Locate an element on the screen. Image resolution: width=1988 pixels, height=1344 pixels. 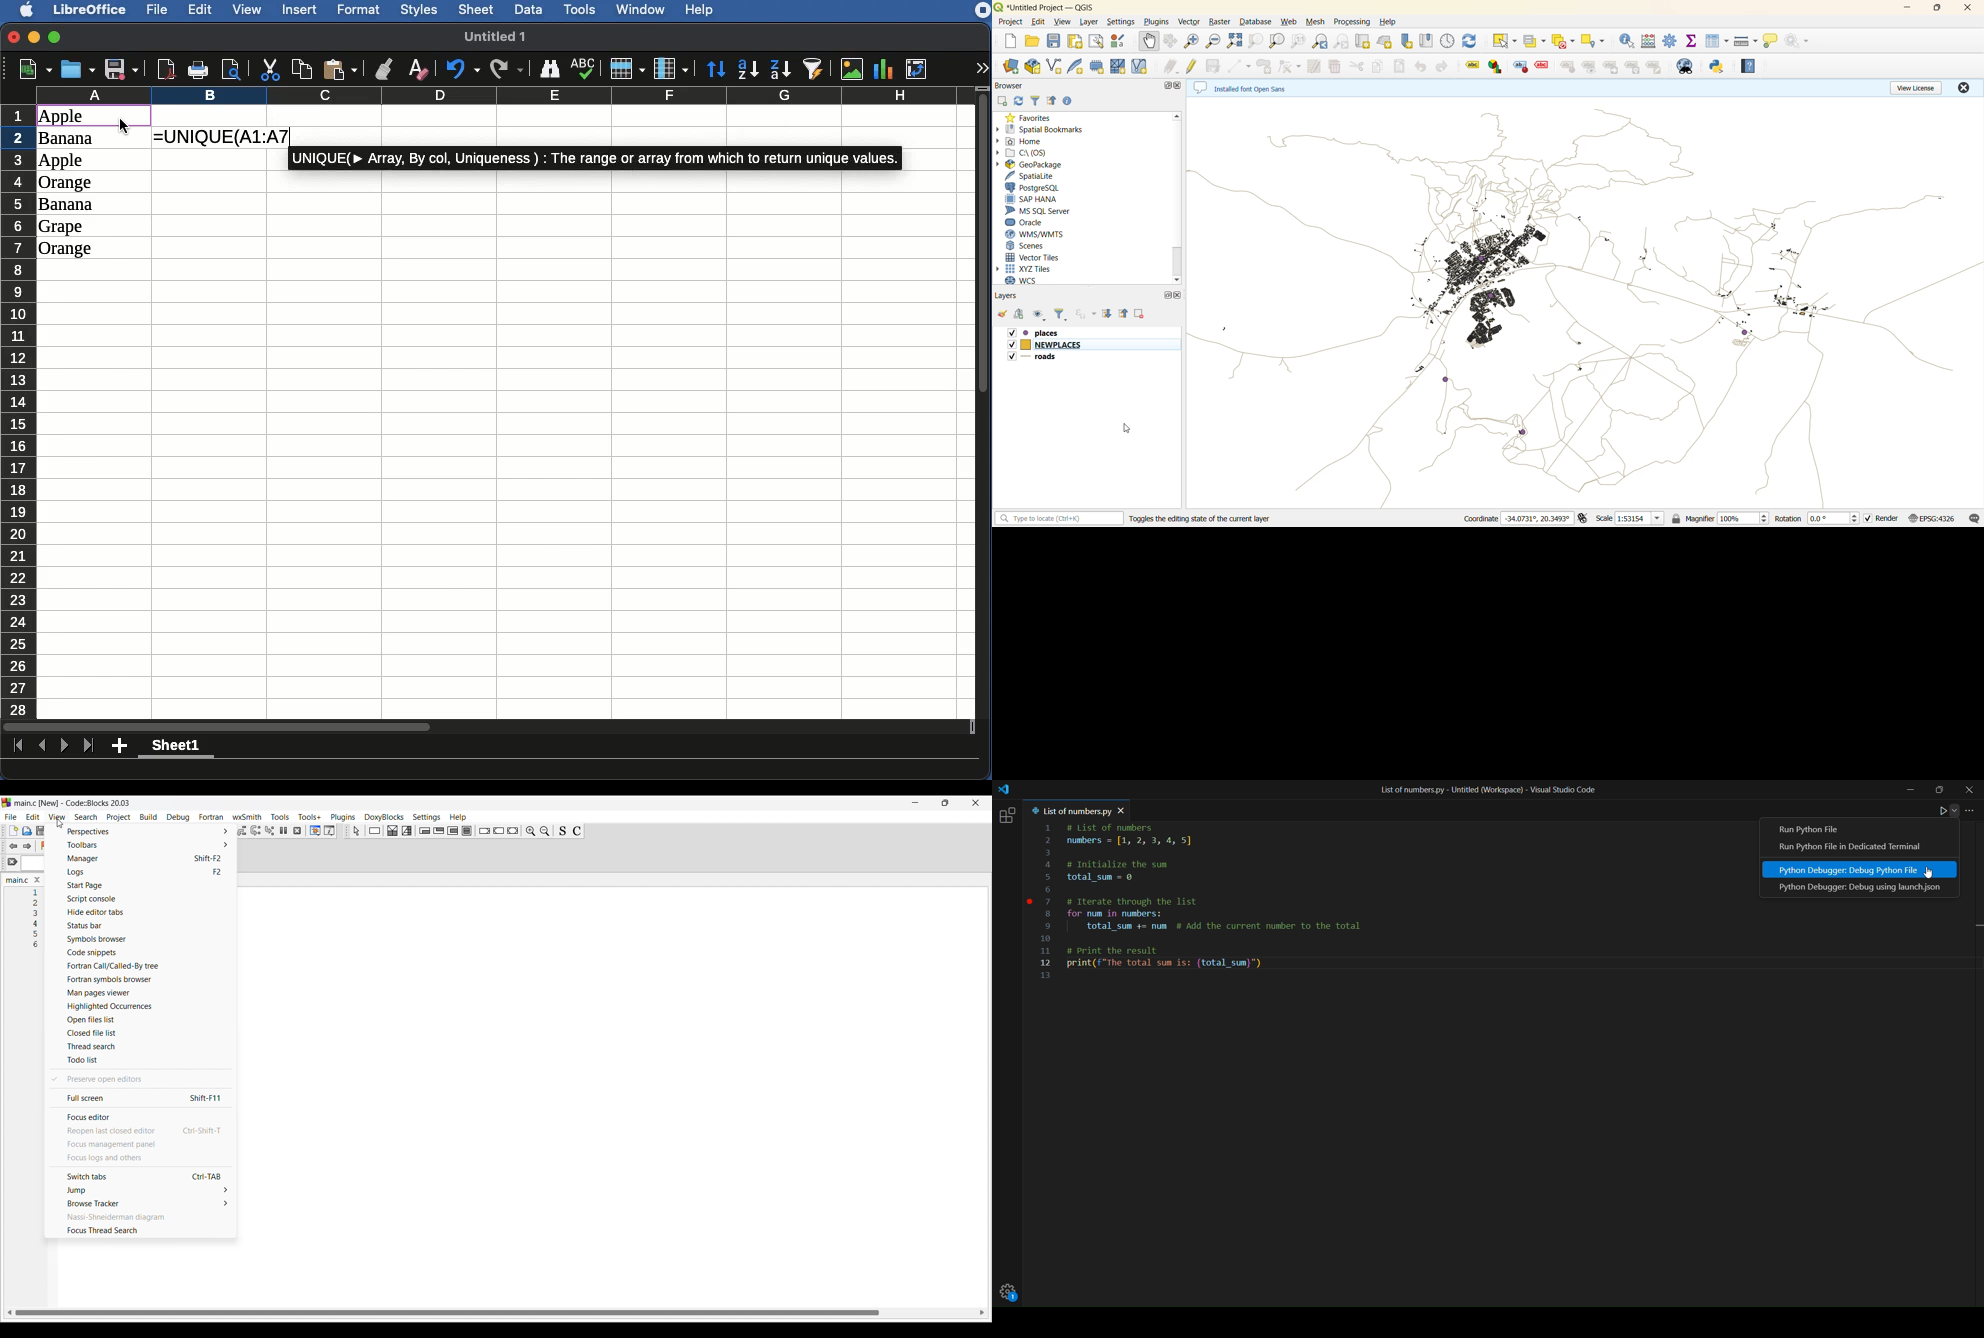
add is located at coordinates (1003, 101).